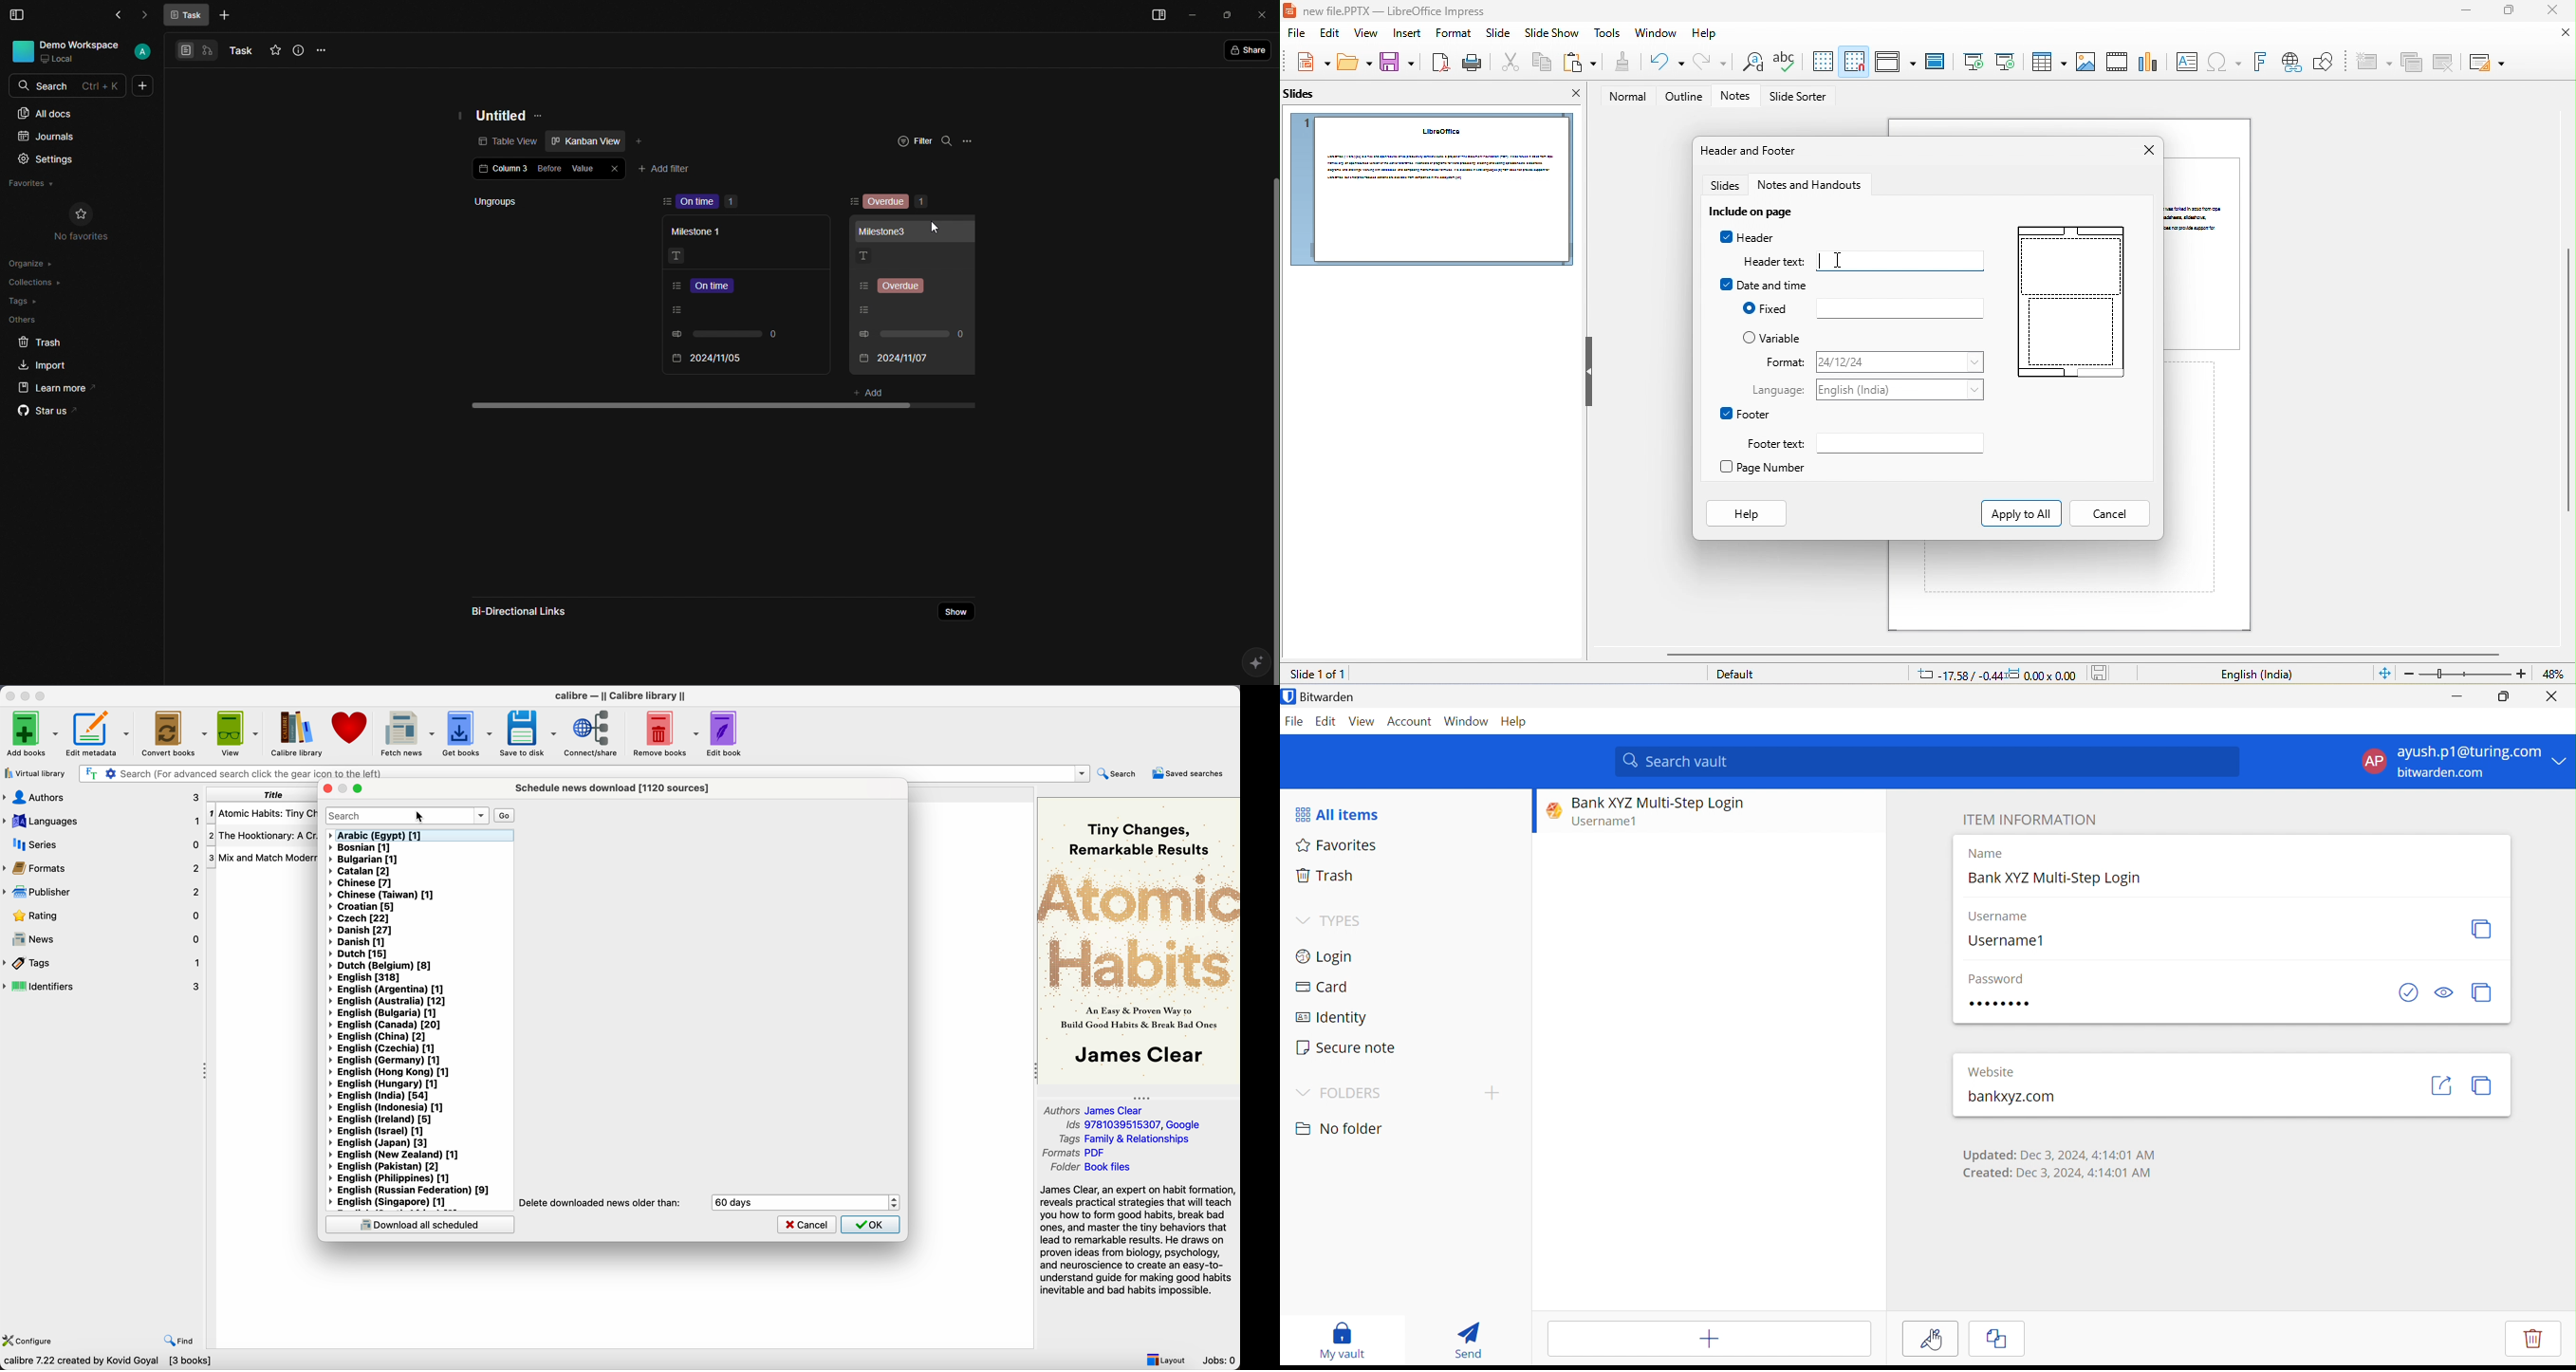  Describe the element at coordinates (1711, 62) in the screenshot. I see `redo` at that location.